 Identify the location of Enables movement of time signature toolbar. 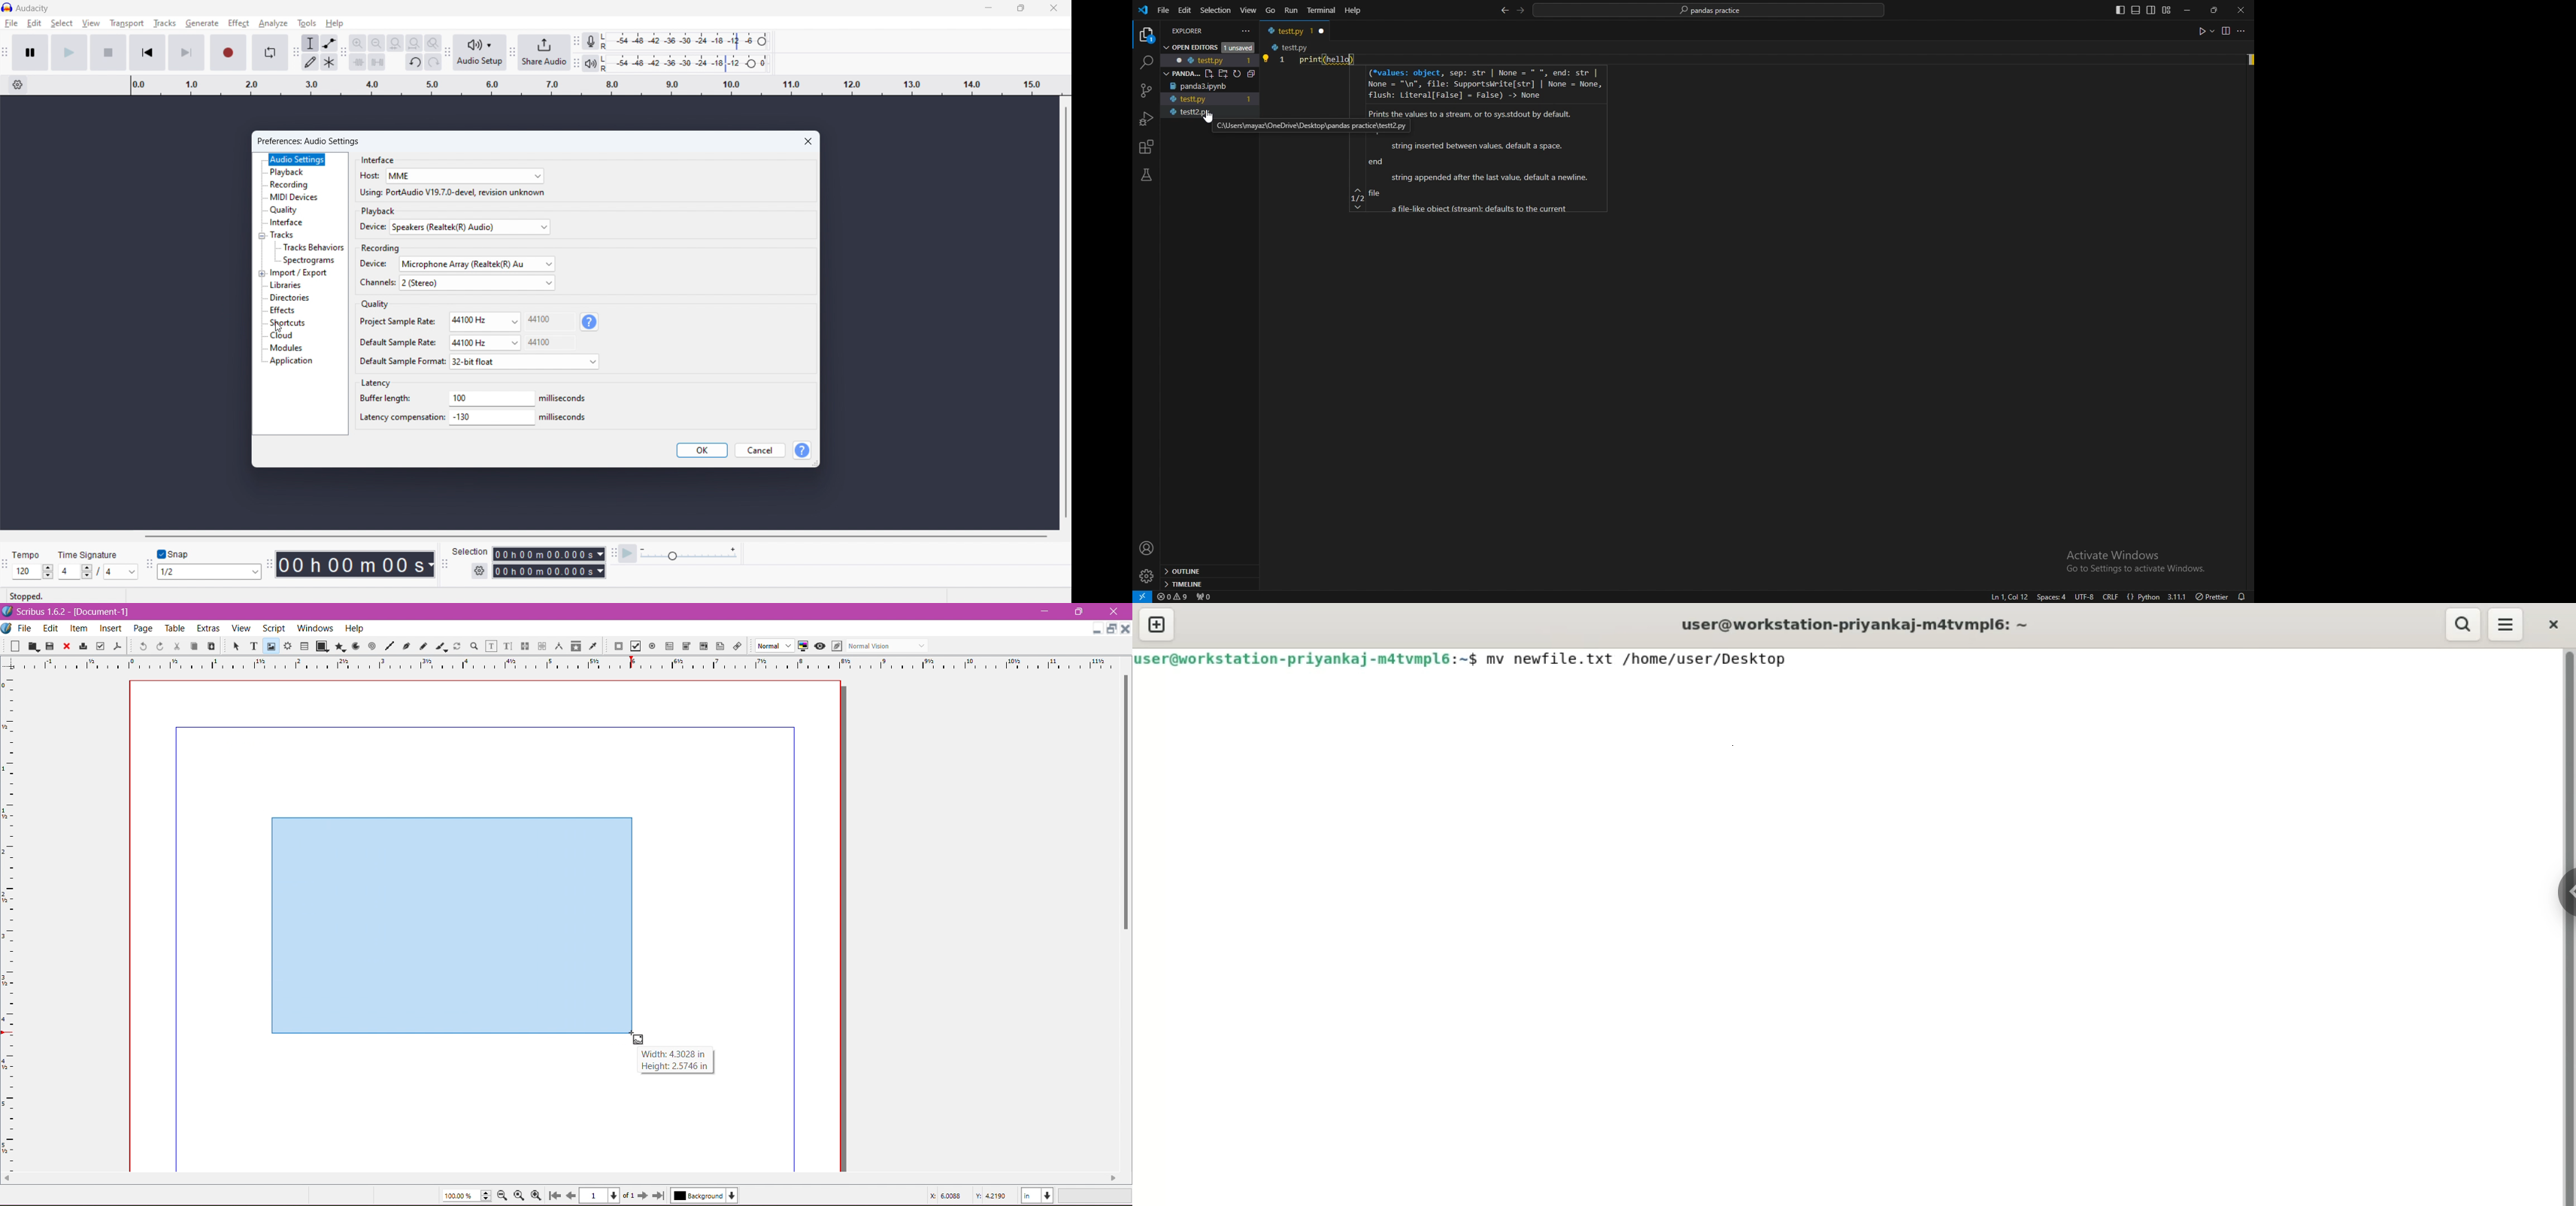
(4, 565).